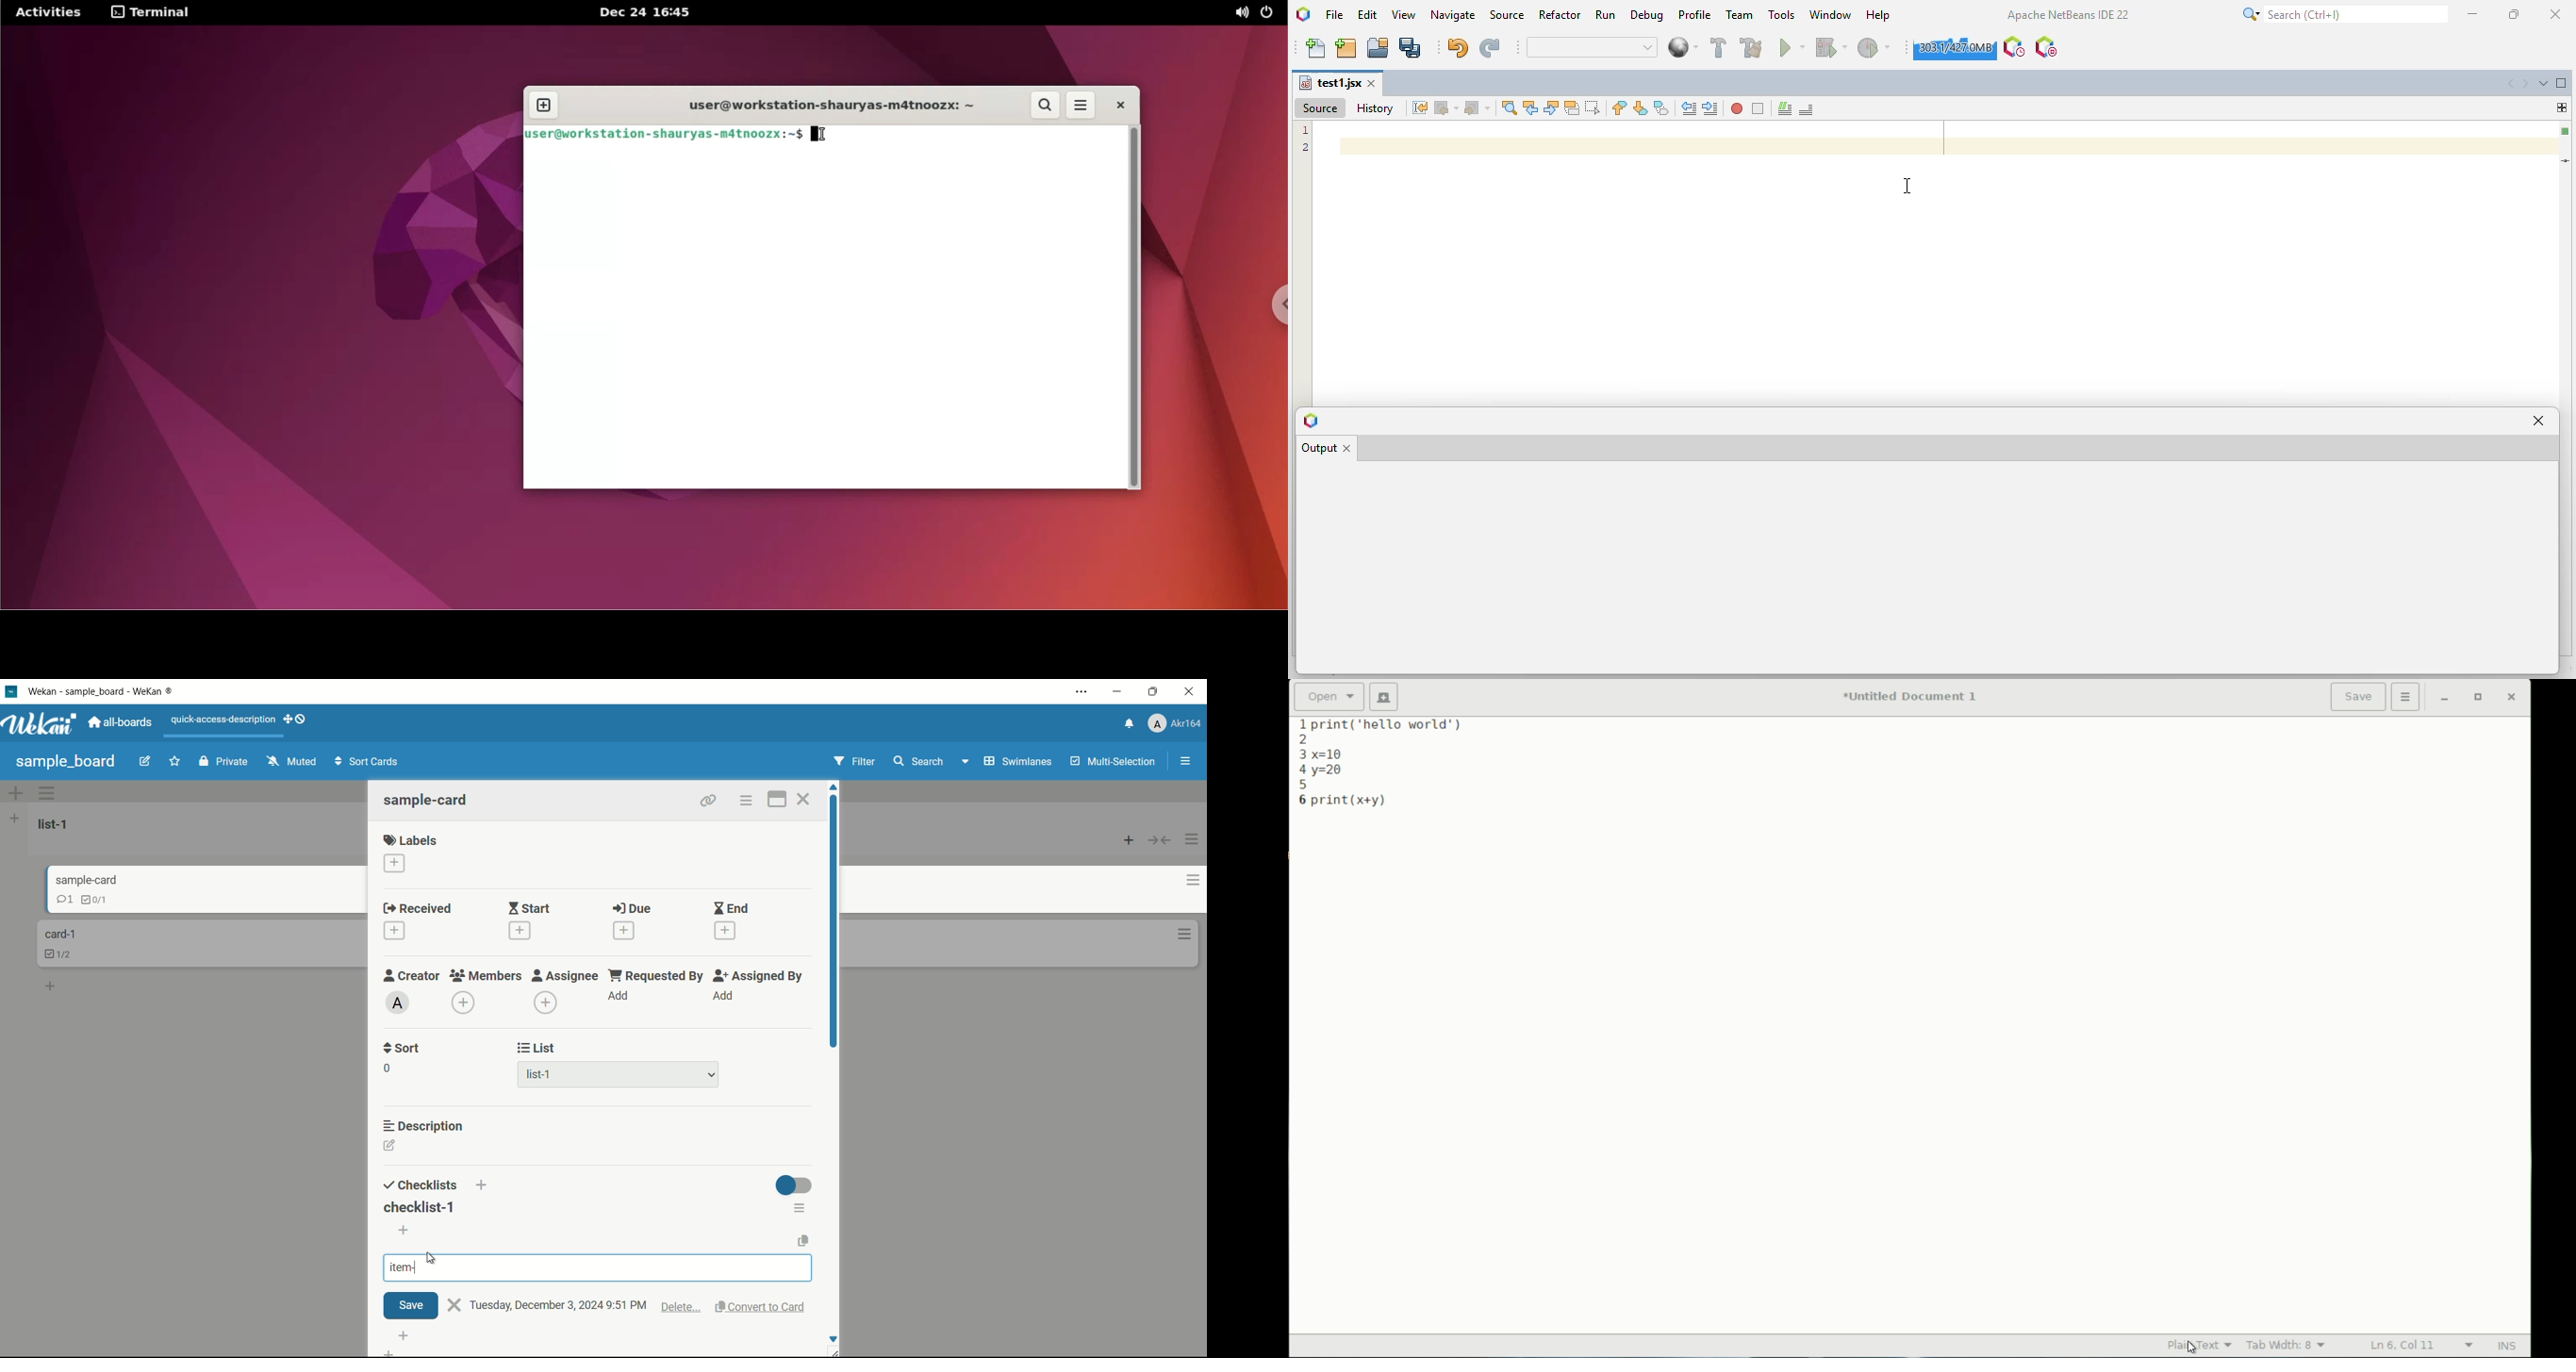 This screenshot has width=2576, height=1372. What do you see at coordinates (412, 976) in the screenshot?
I see `creator` at bounding box center [412, 976].